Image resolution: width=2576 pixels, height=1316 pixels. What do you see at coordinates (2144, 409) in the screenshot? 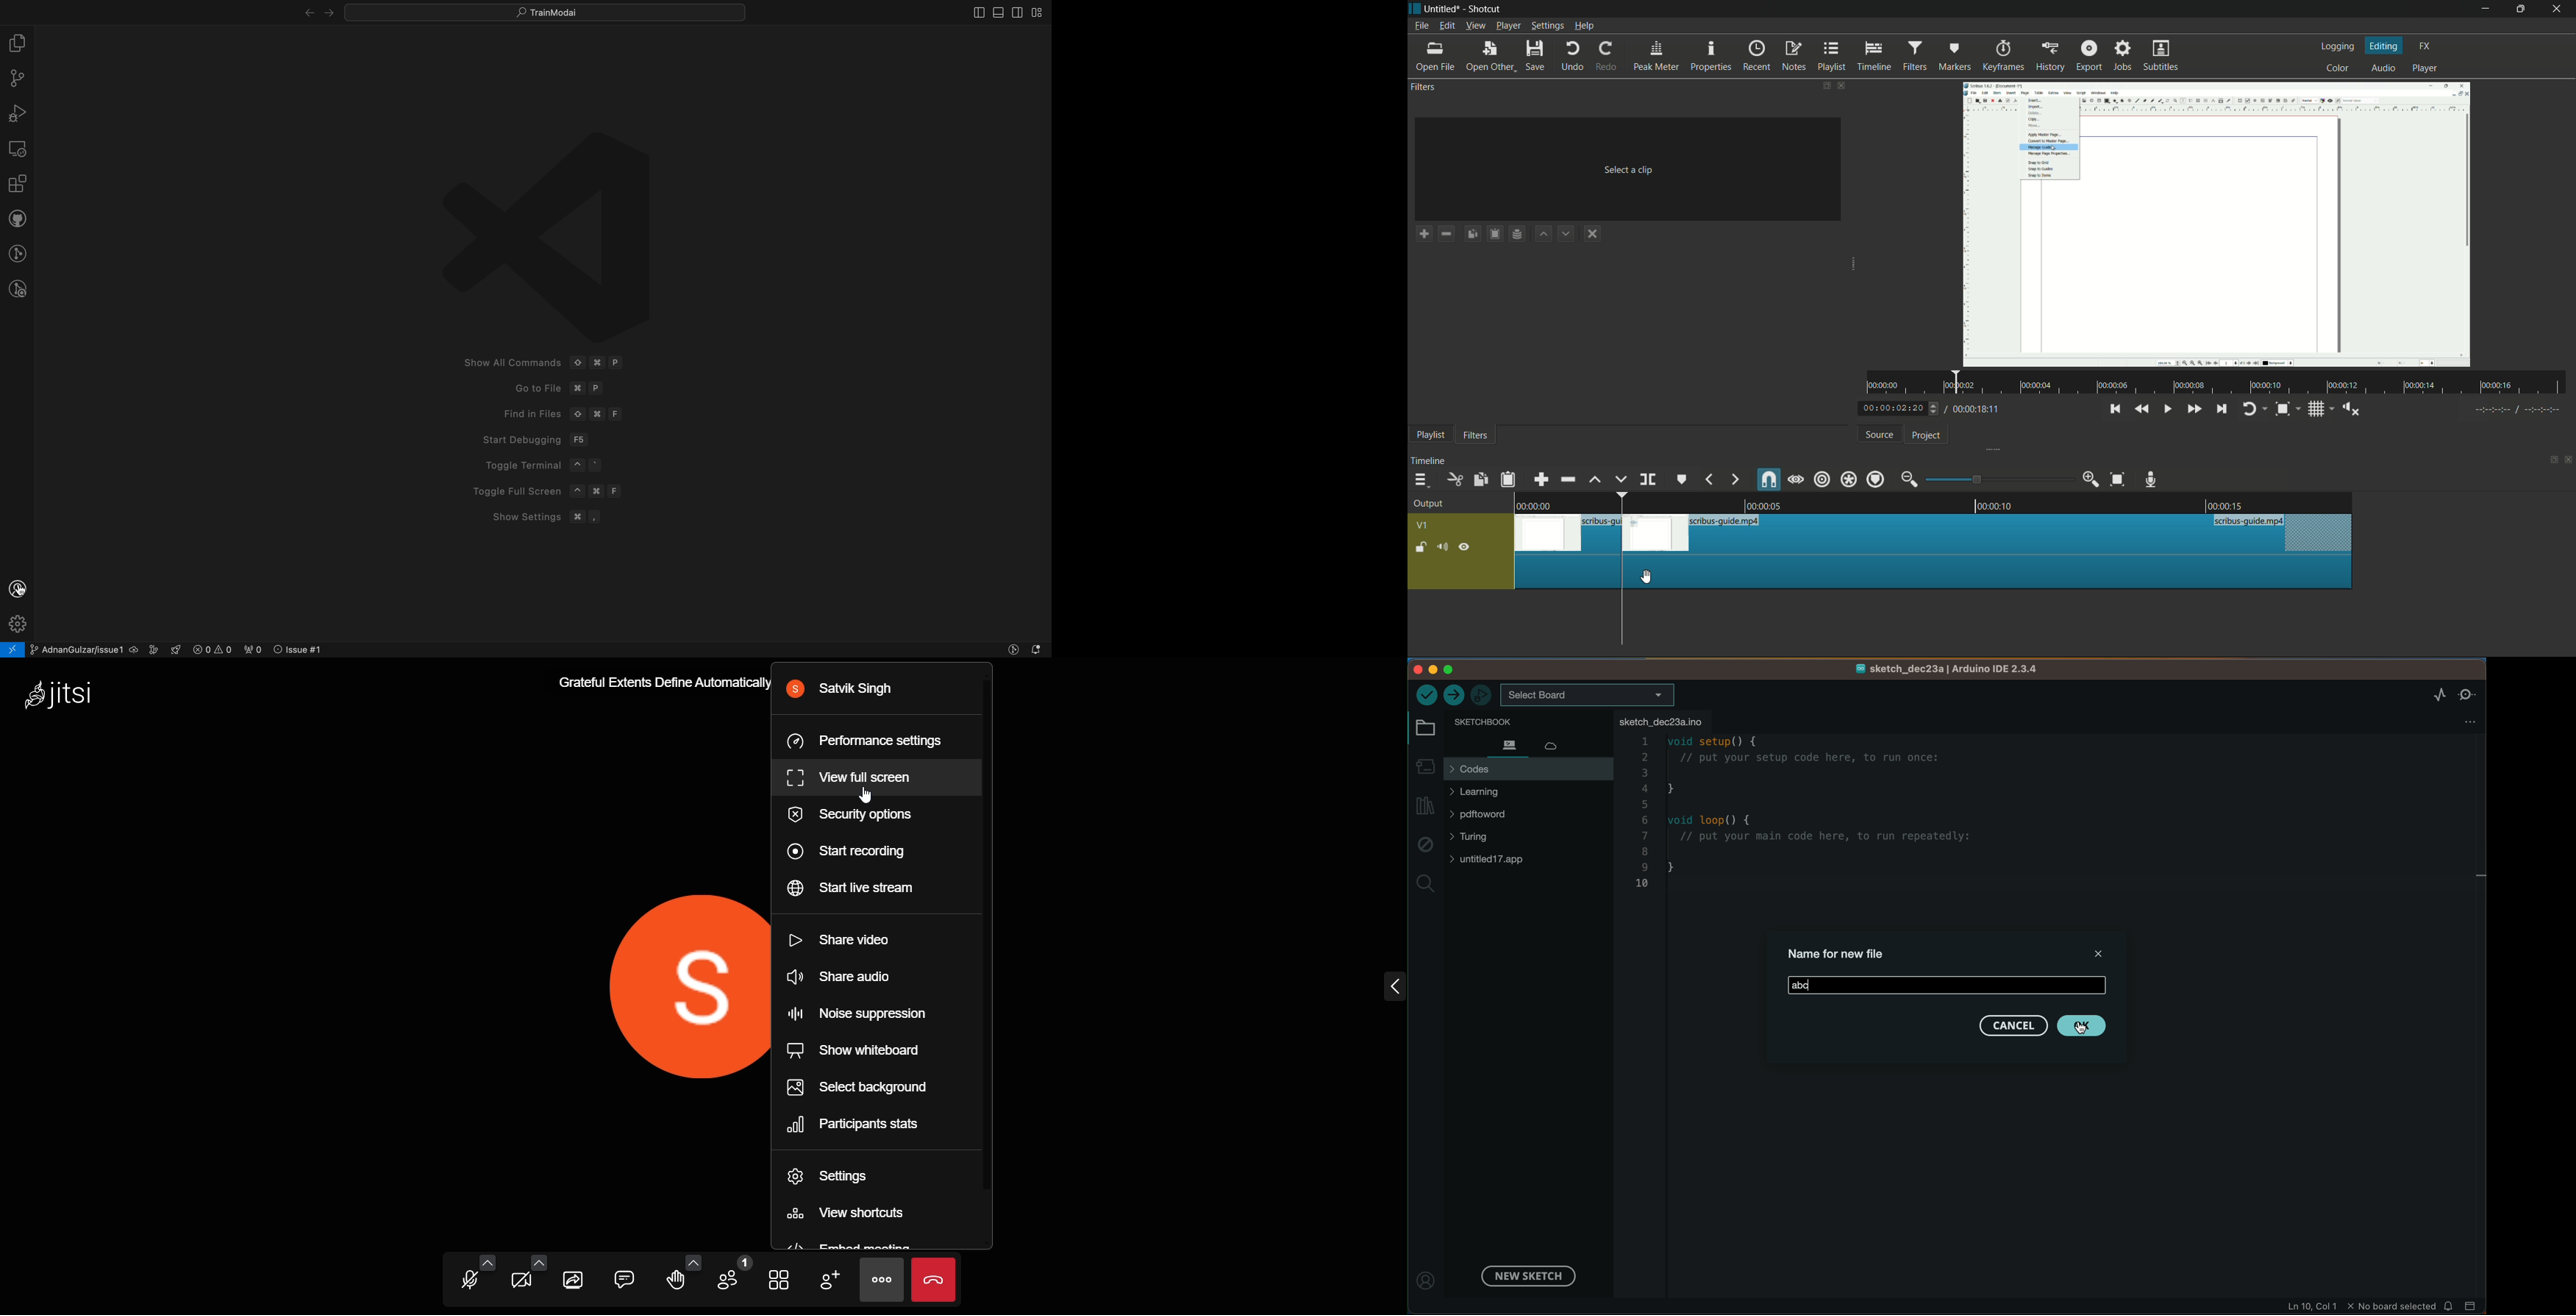
I see `quickly play backward` at bounding box center [2144, 409].